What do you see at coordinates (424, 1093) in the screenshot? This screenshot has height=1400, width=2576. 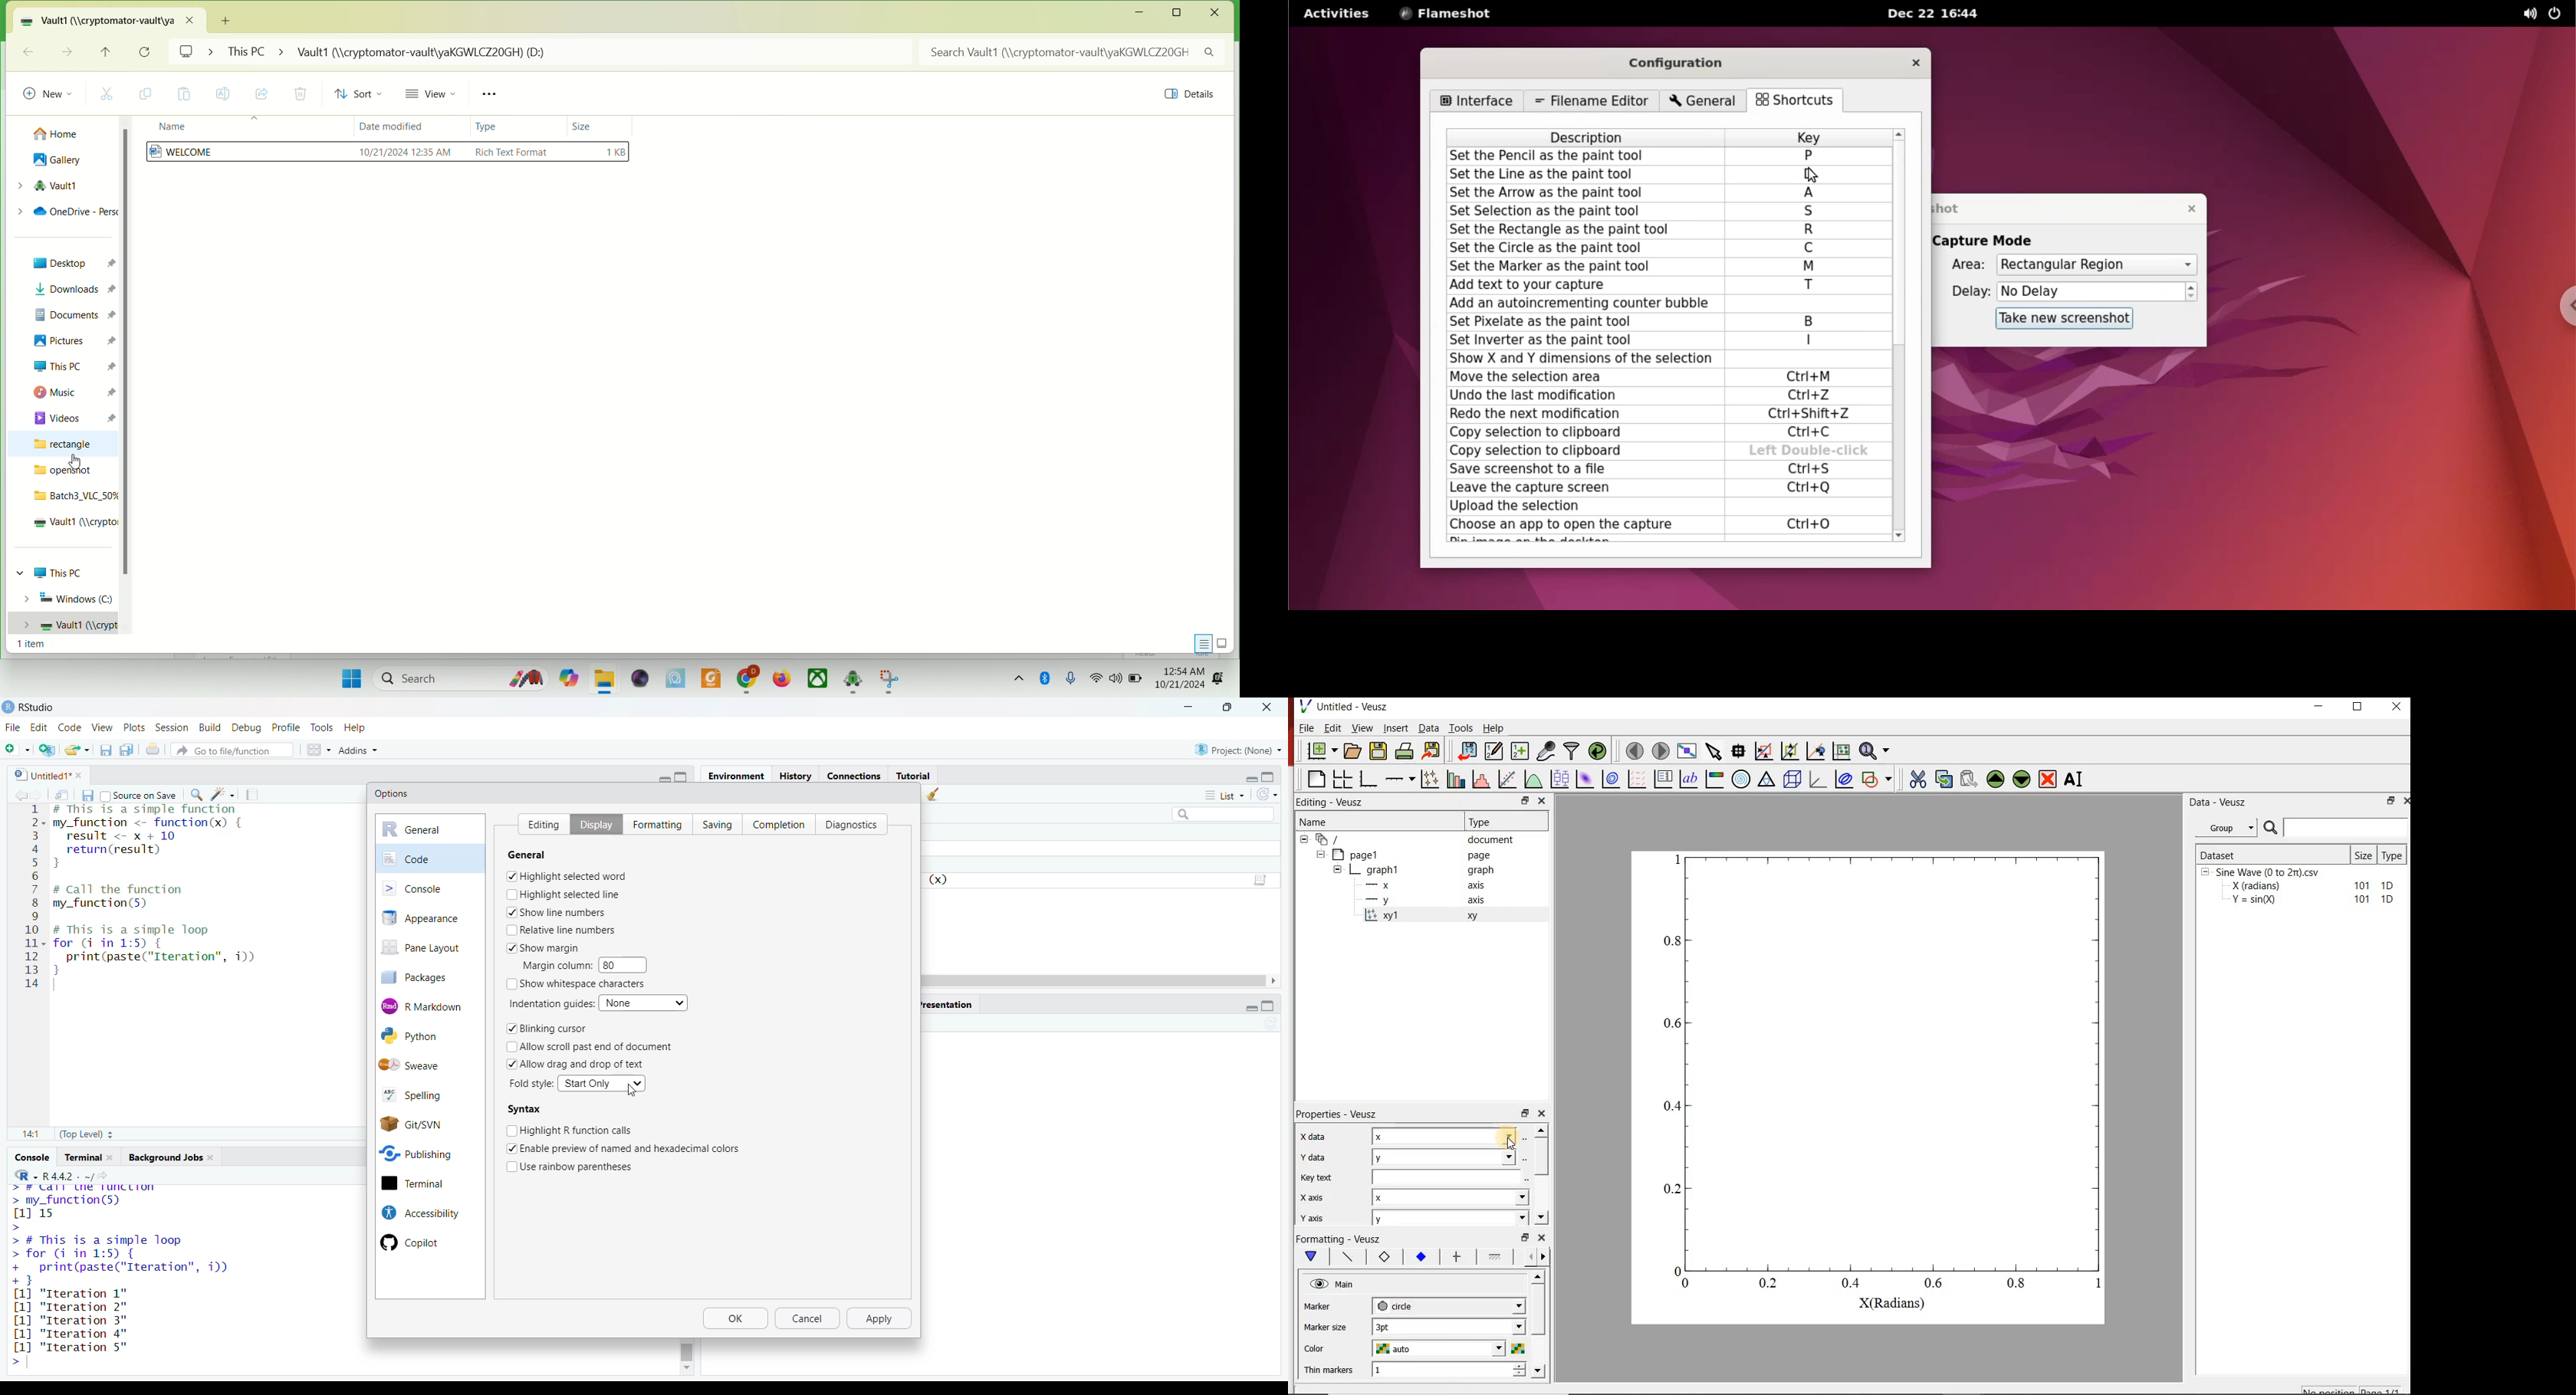 I see `spelling` at bounding box center [424, 1093].